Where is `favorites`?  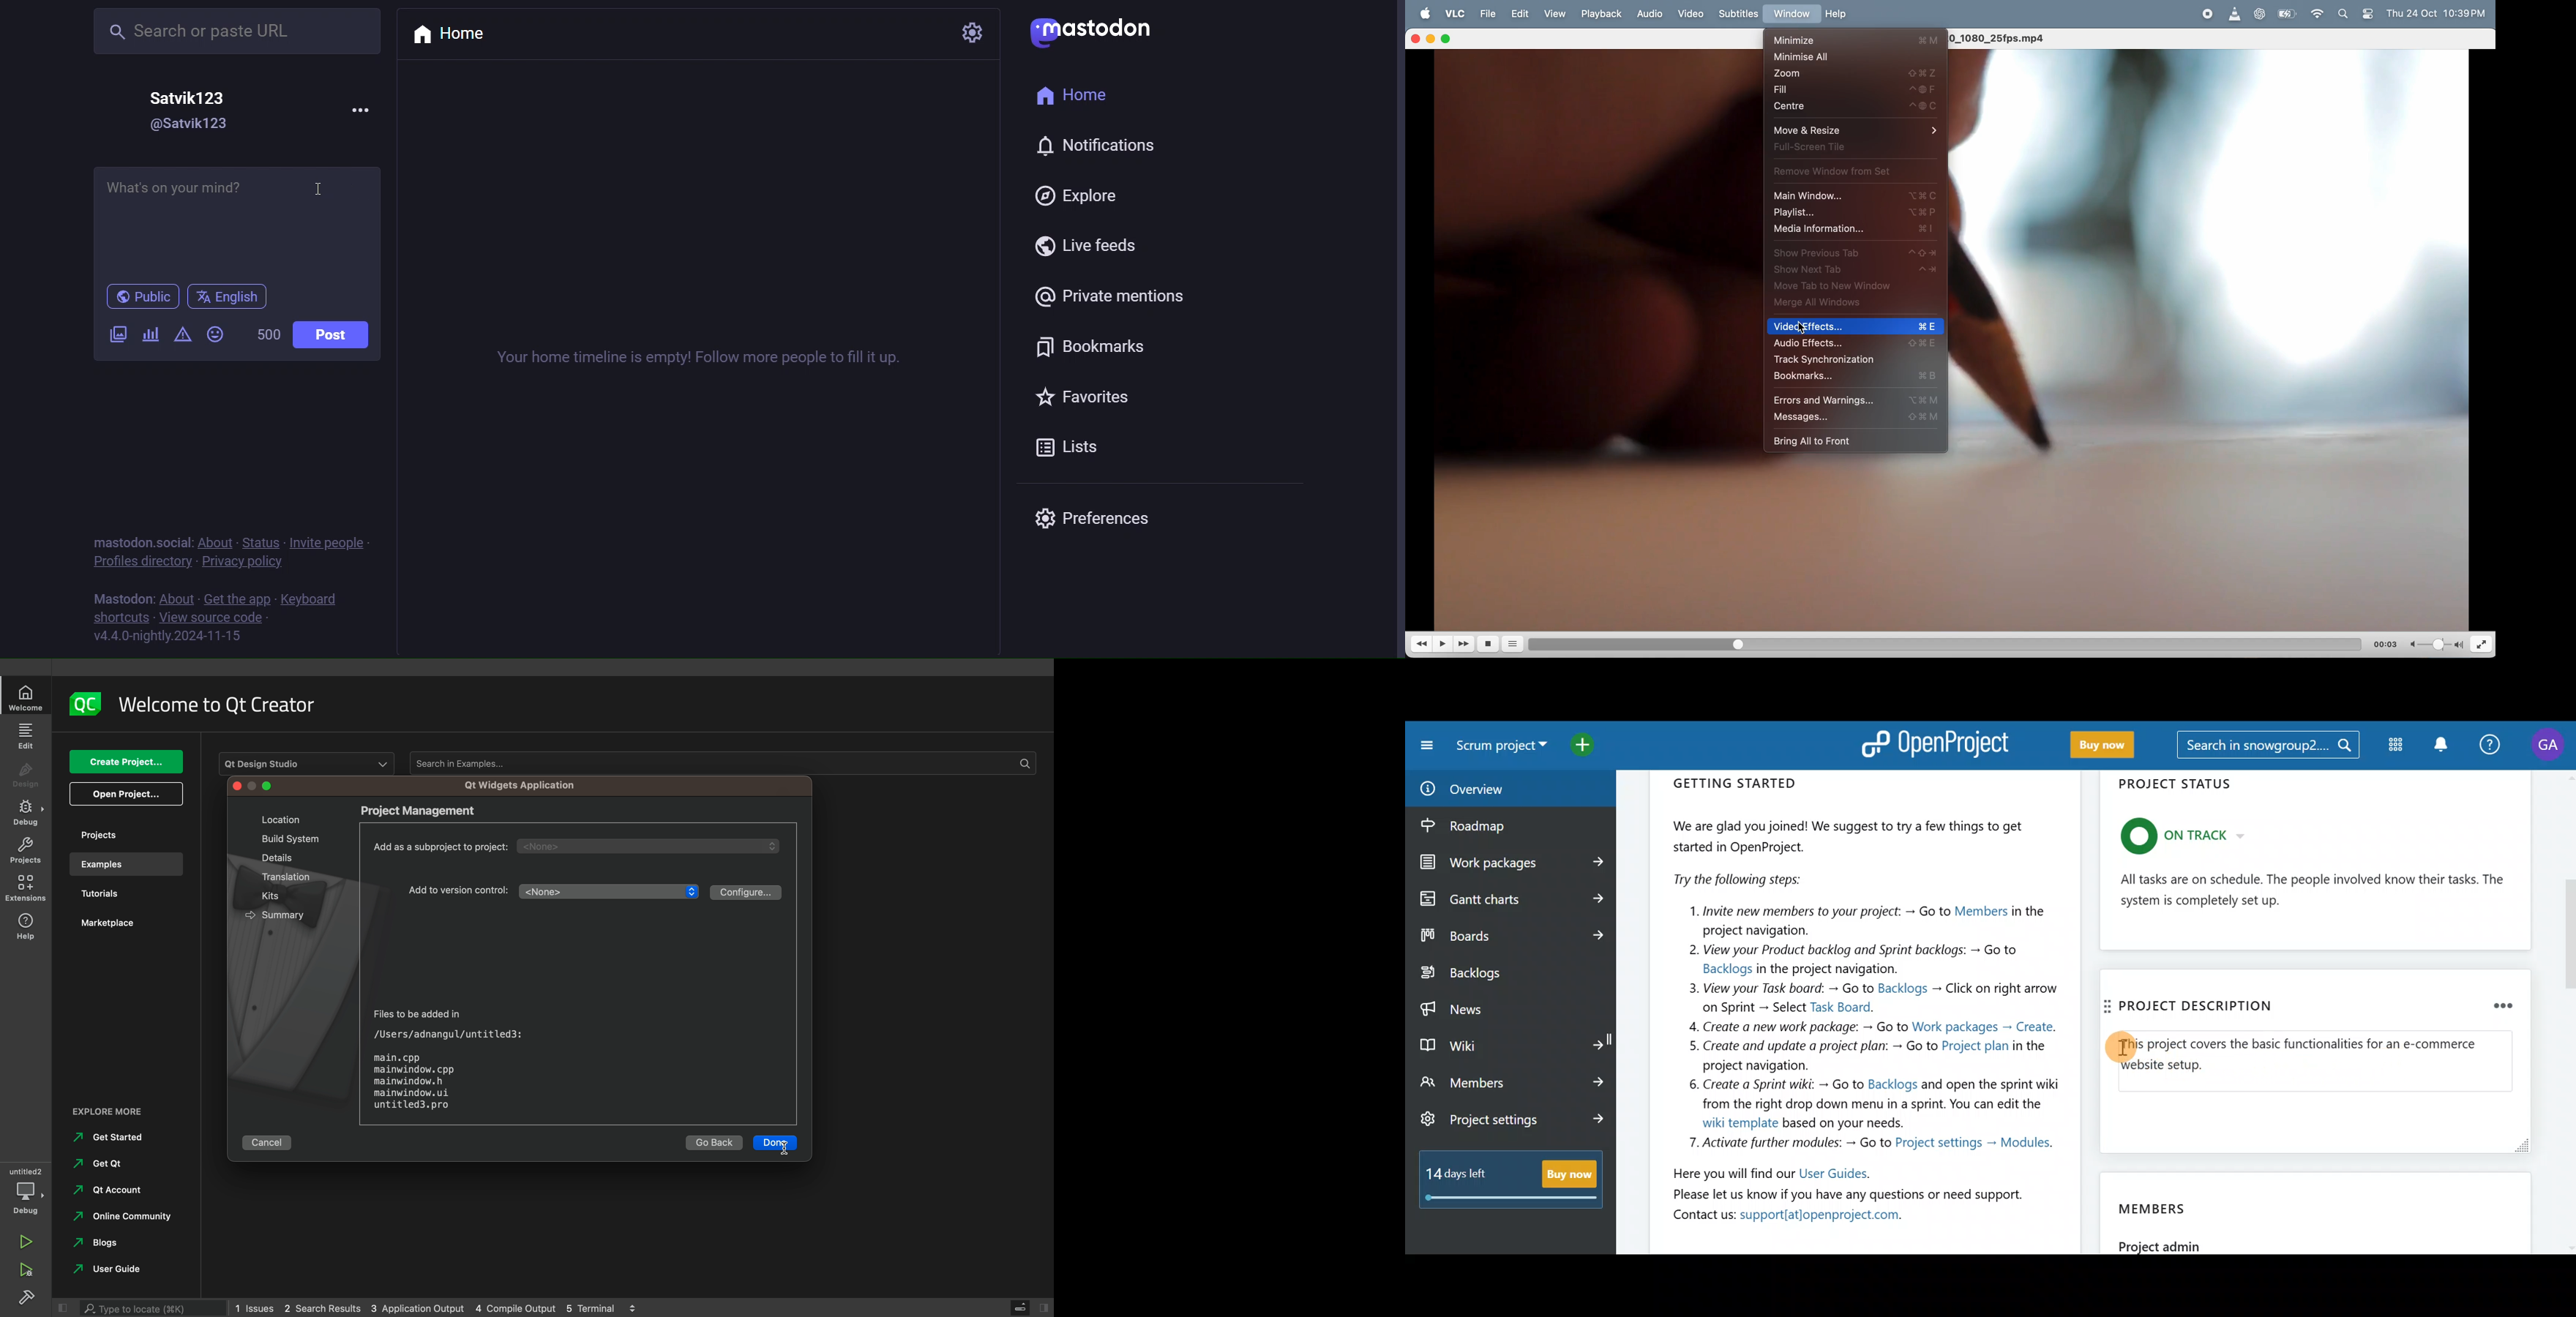
favorites is located at coordinates (1087, 398).